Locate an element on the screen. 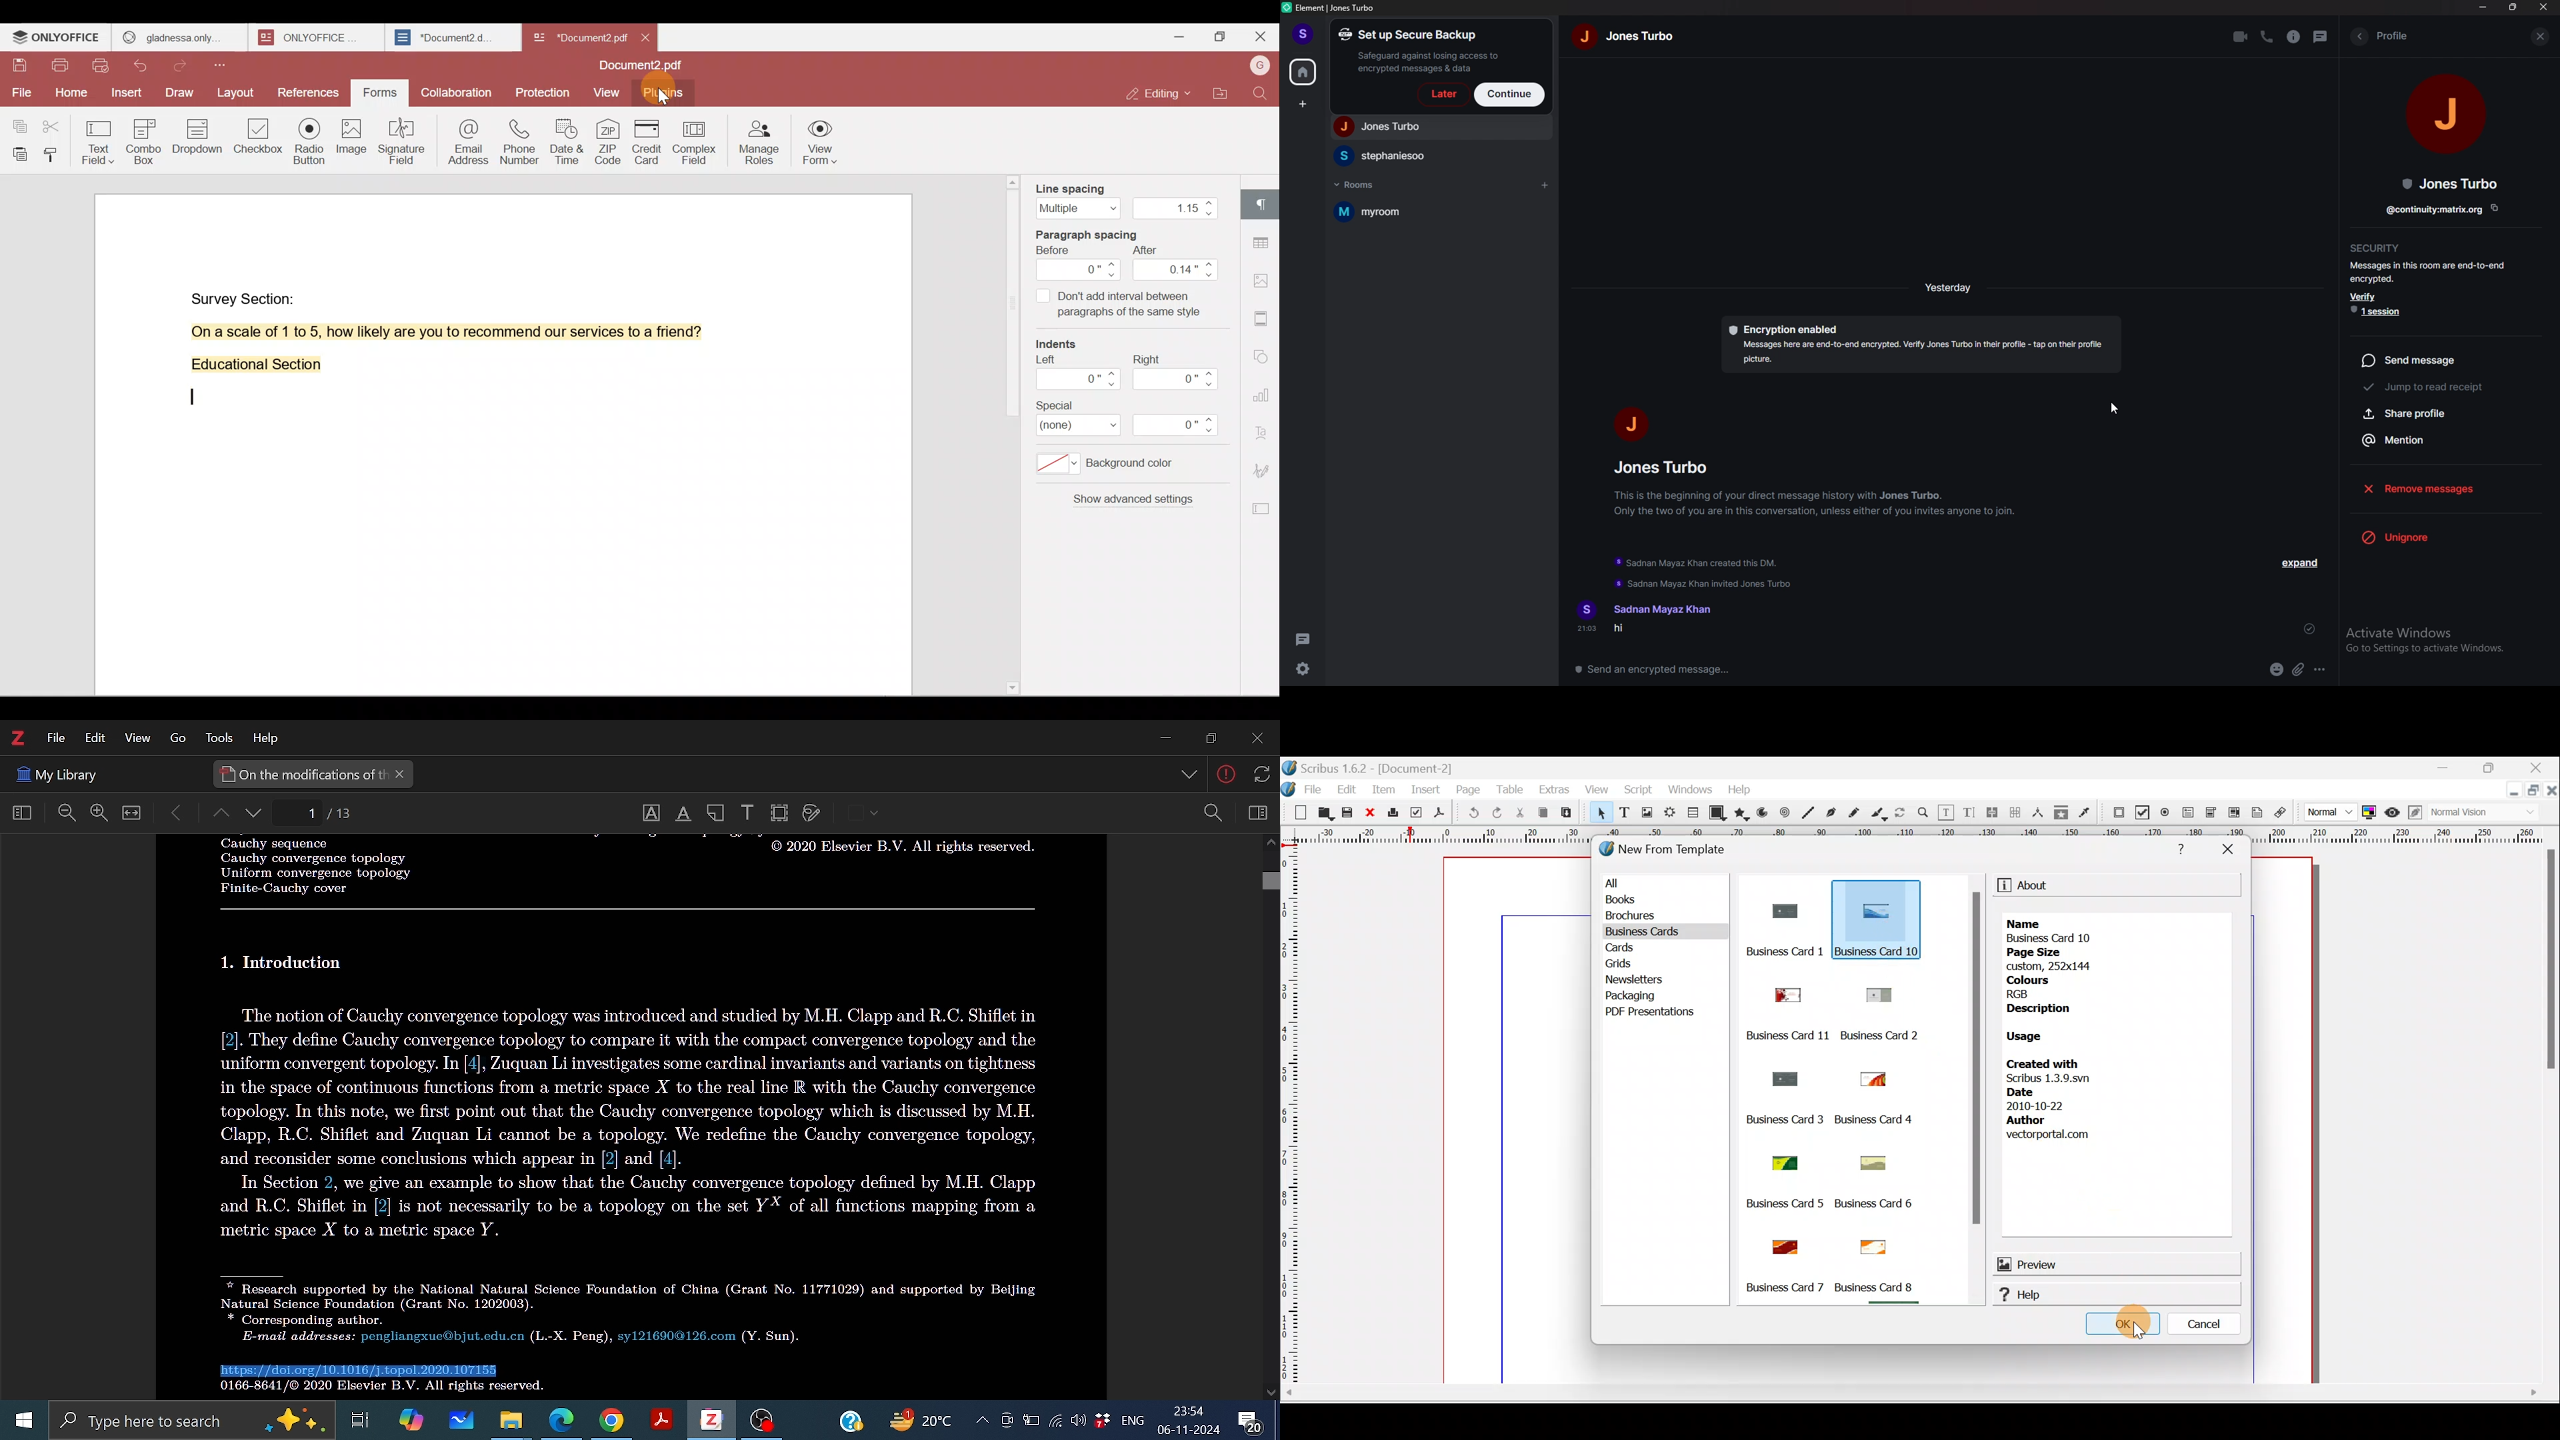 The height and width of the screenshot is (1456, 2576). Zotero is located at coordinates (17, 738).